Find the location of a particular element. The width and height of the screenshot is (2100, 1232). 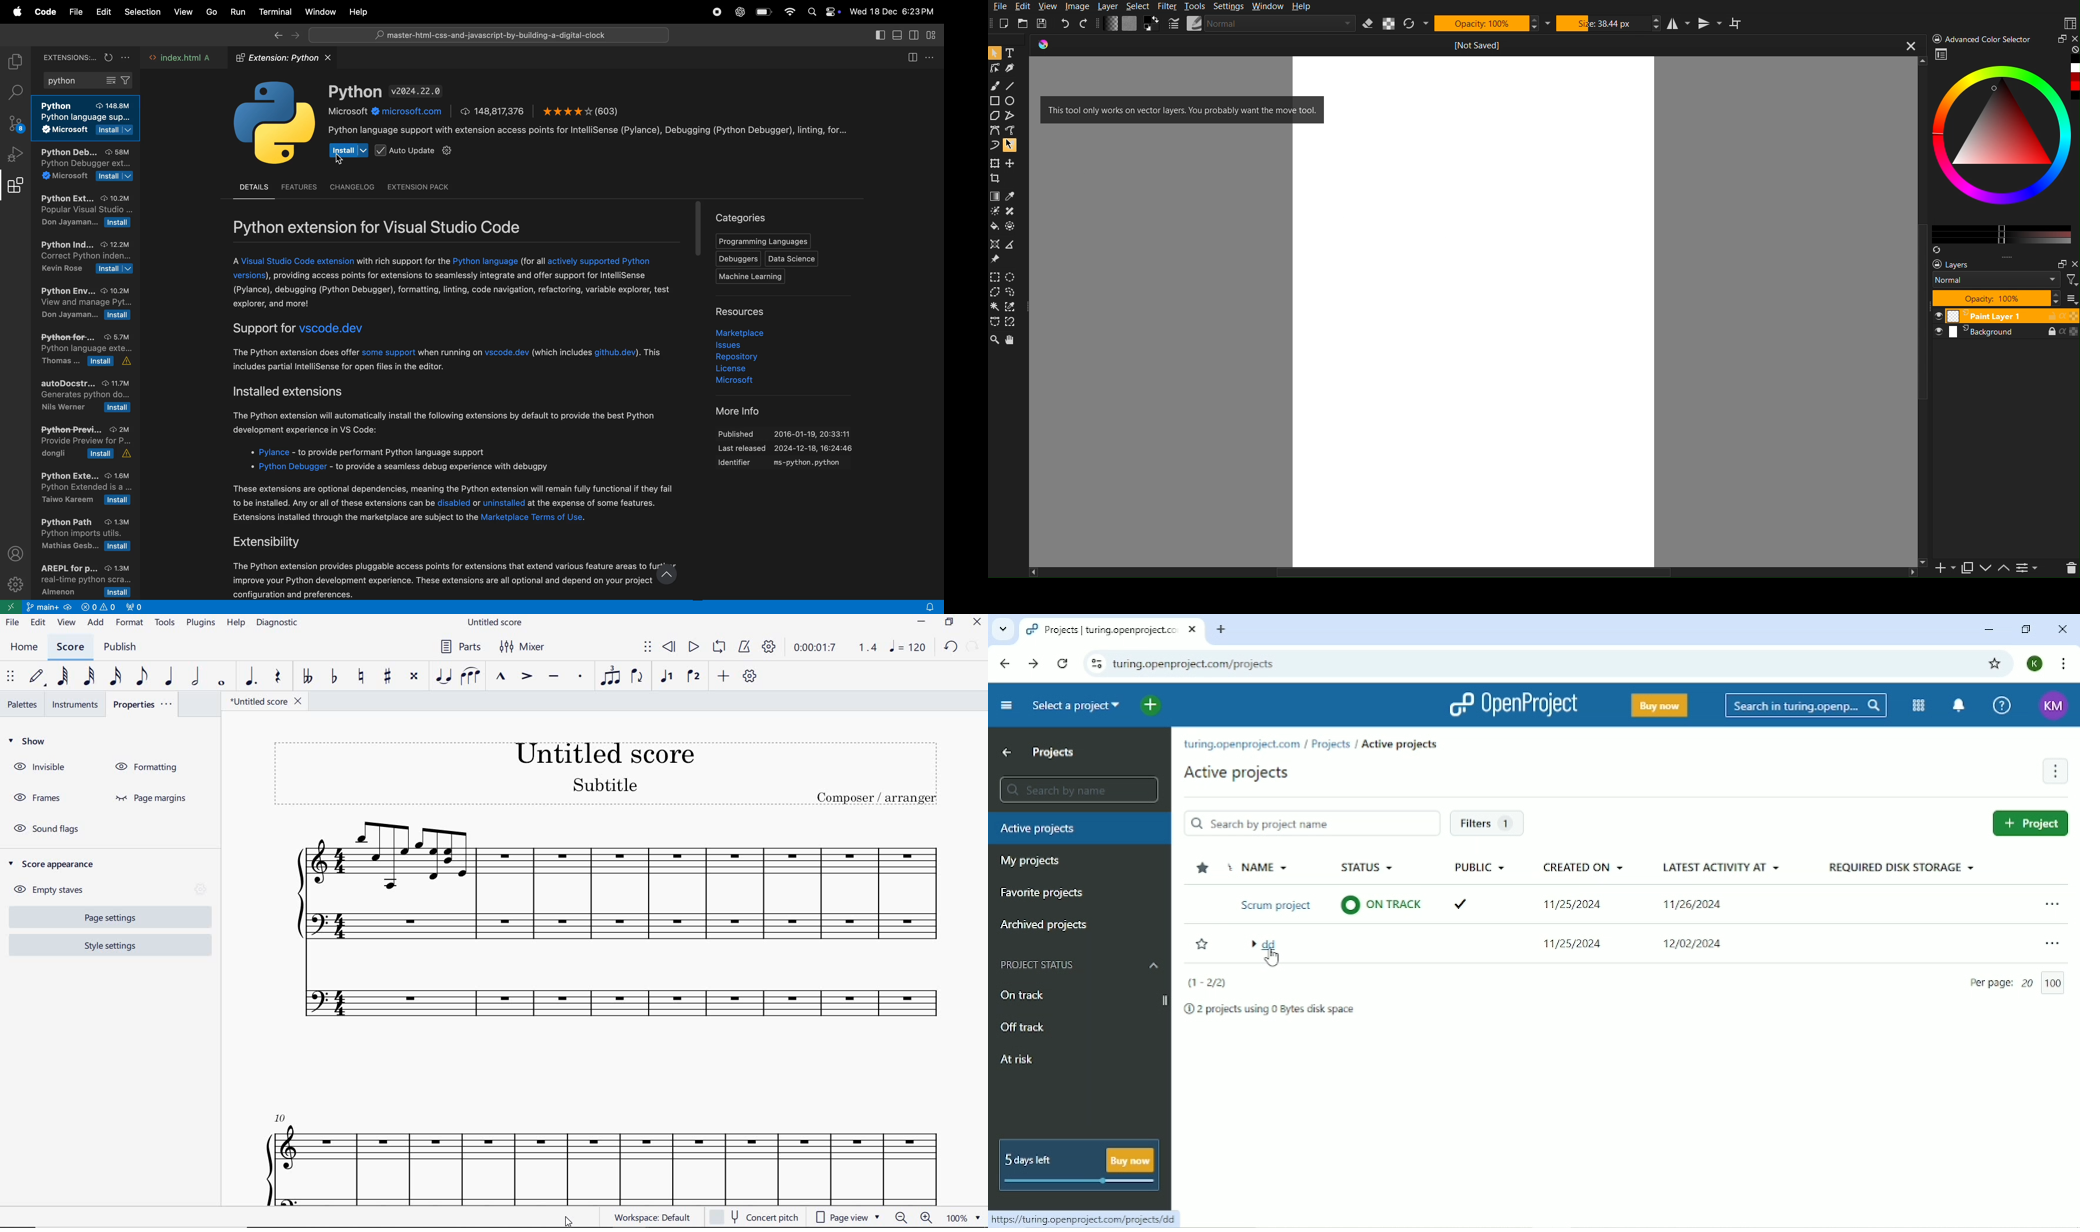

close is located at coordinates (2073, 265).